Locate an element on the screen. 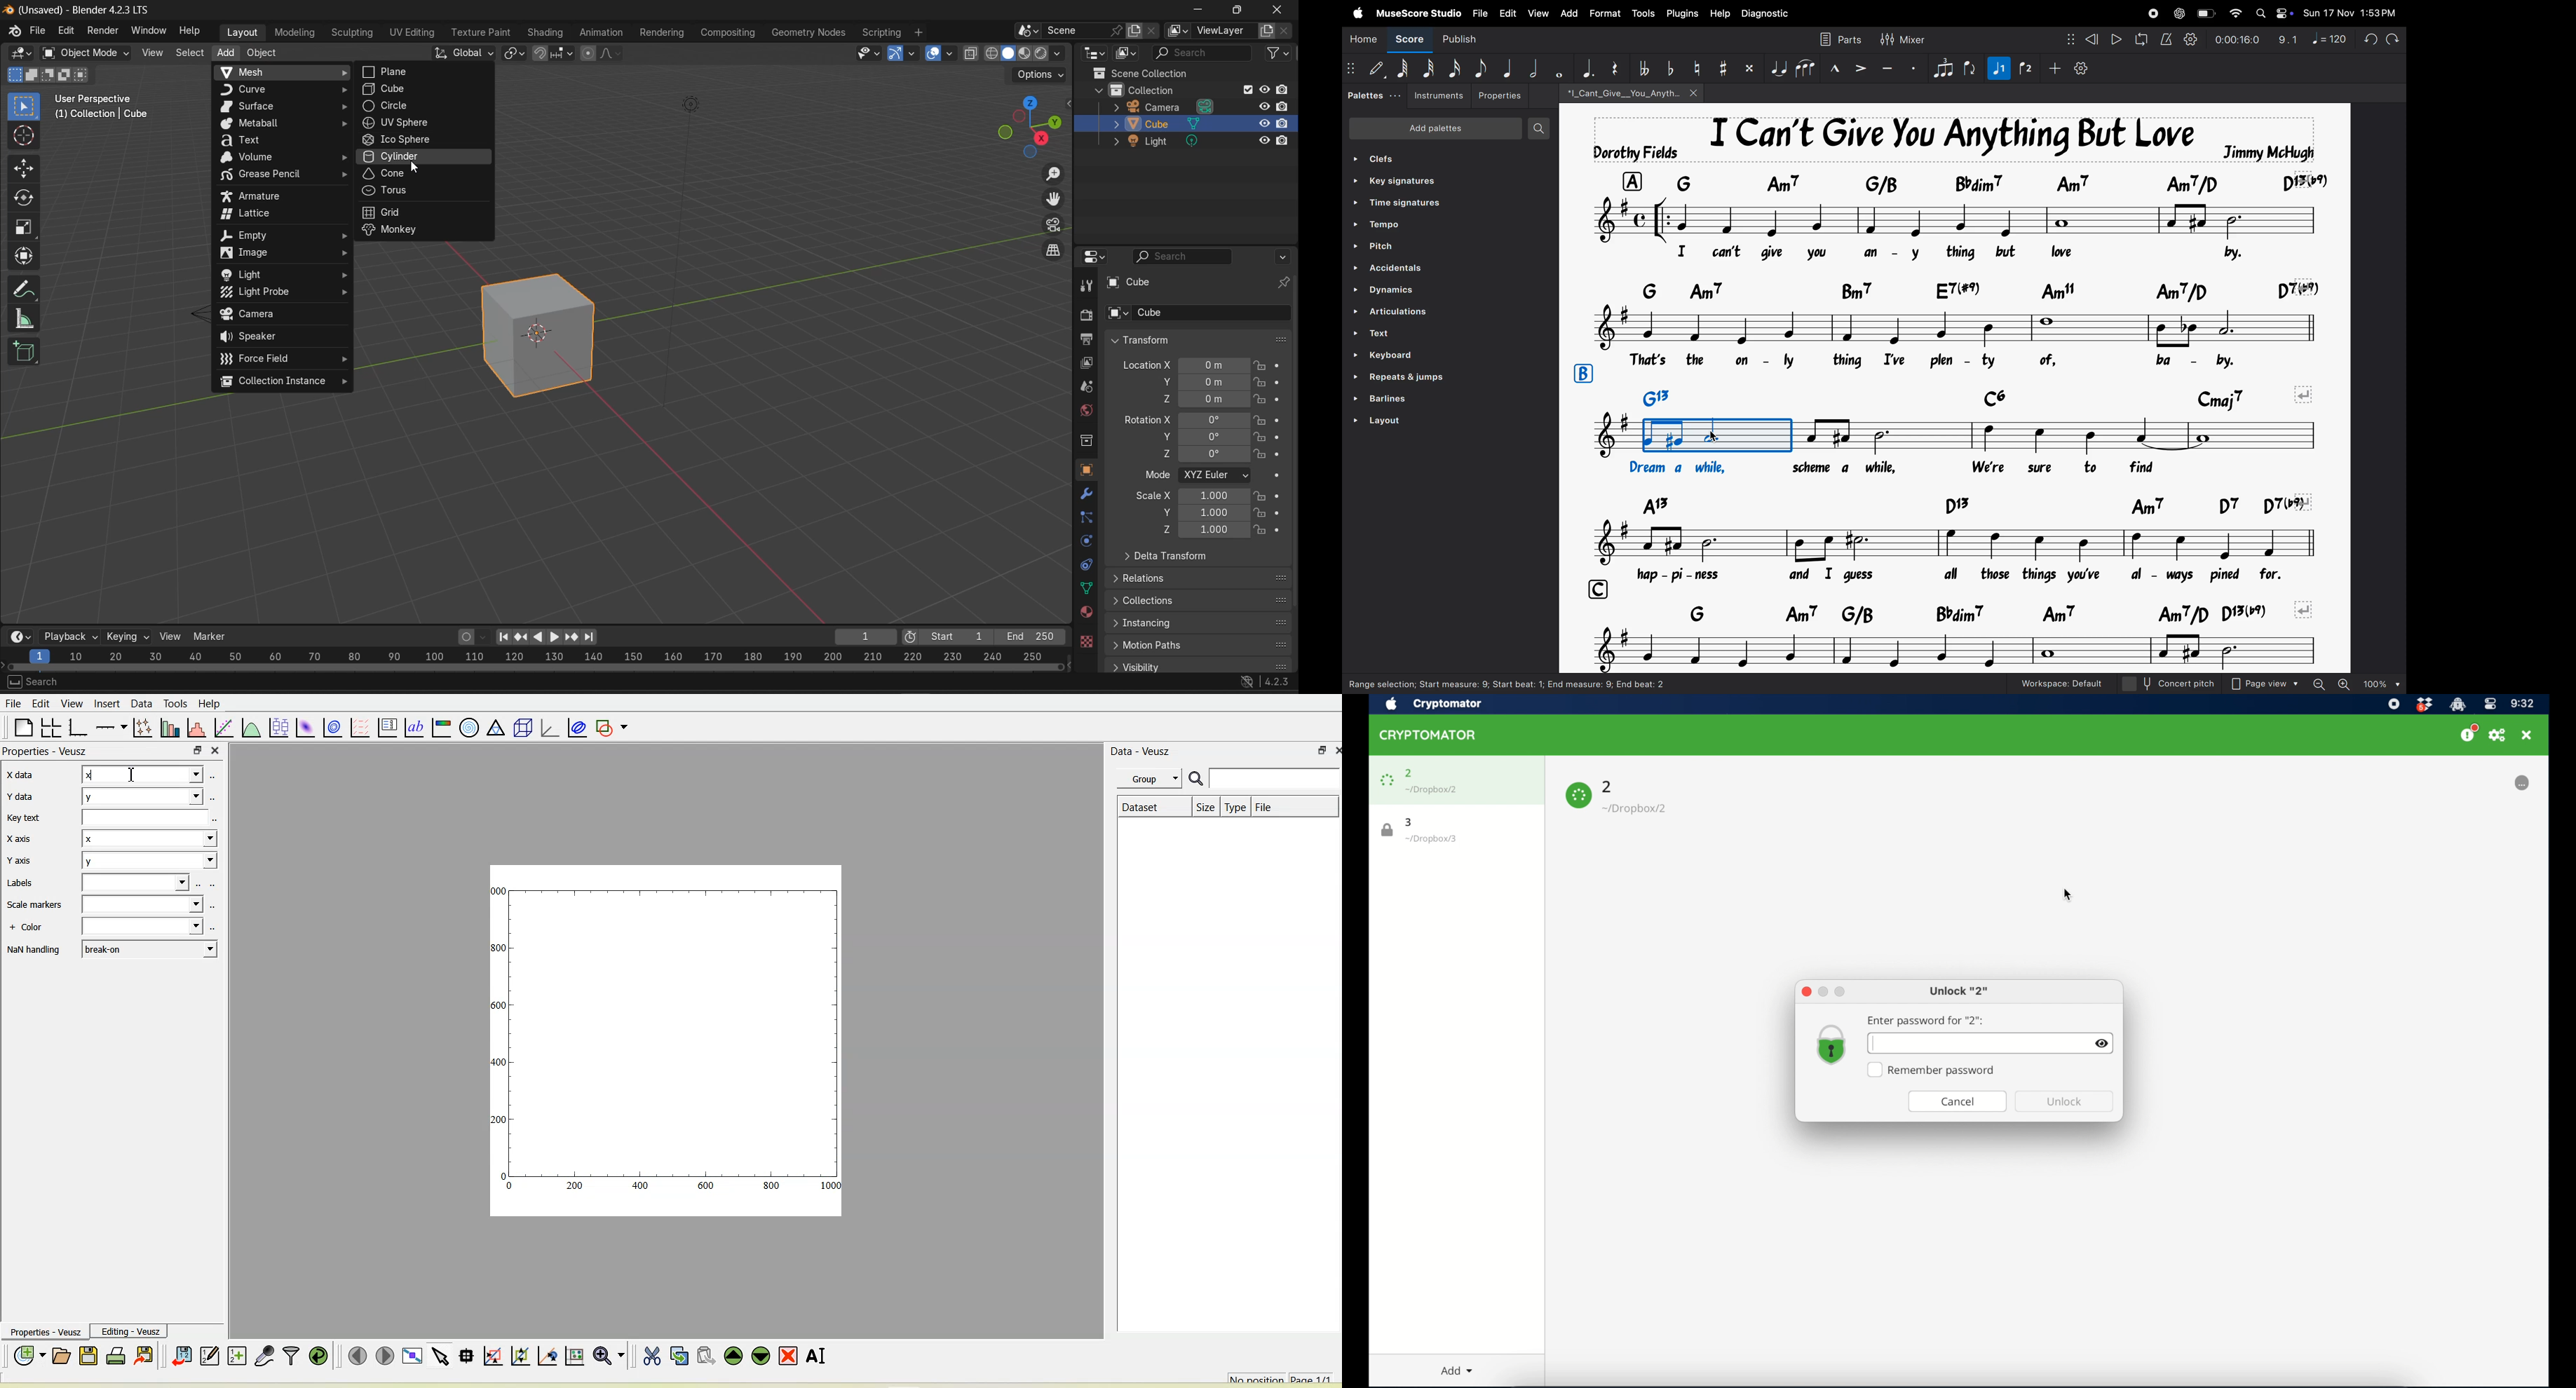  close is located at coordinates (1280, 10).